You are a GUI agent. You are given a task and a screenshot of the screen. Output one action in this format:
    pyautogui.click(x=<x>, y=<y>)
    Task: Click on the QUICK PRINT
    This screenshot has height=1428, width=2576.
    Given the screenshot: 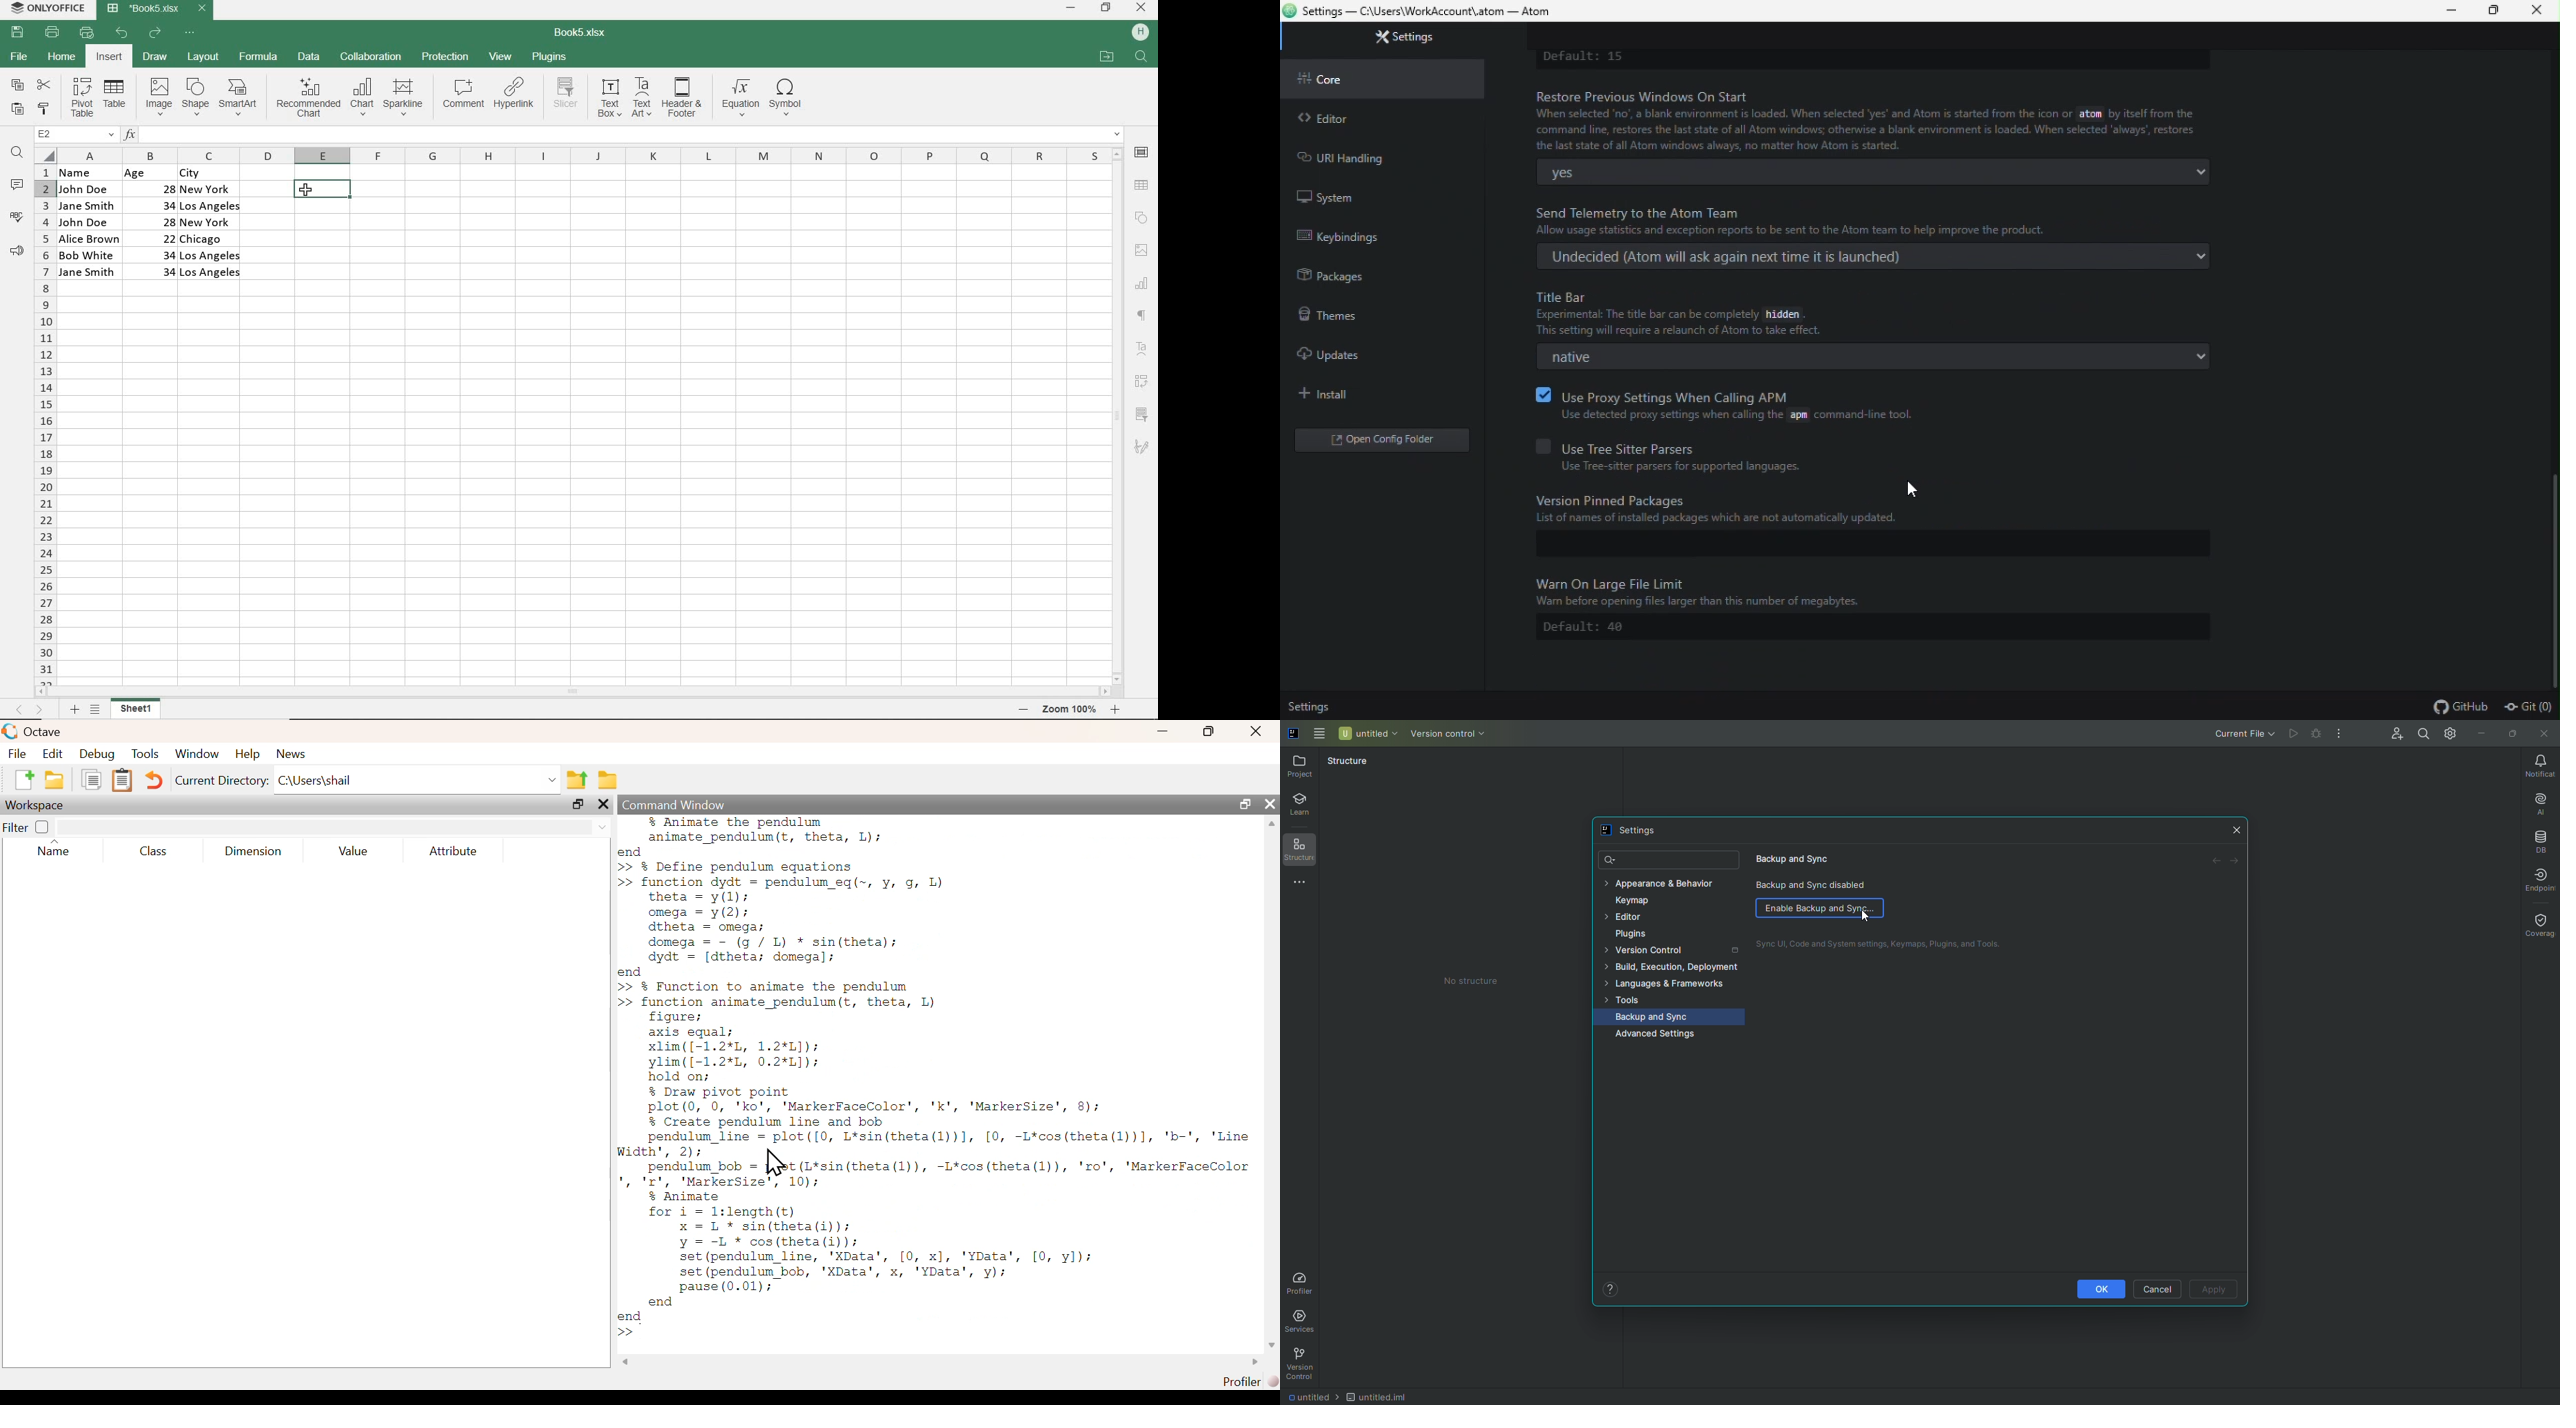 What is the action you would take?
    pyautogui.click(x=86, y=32)
    